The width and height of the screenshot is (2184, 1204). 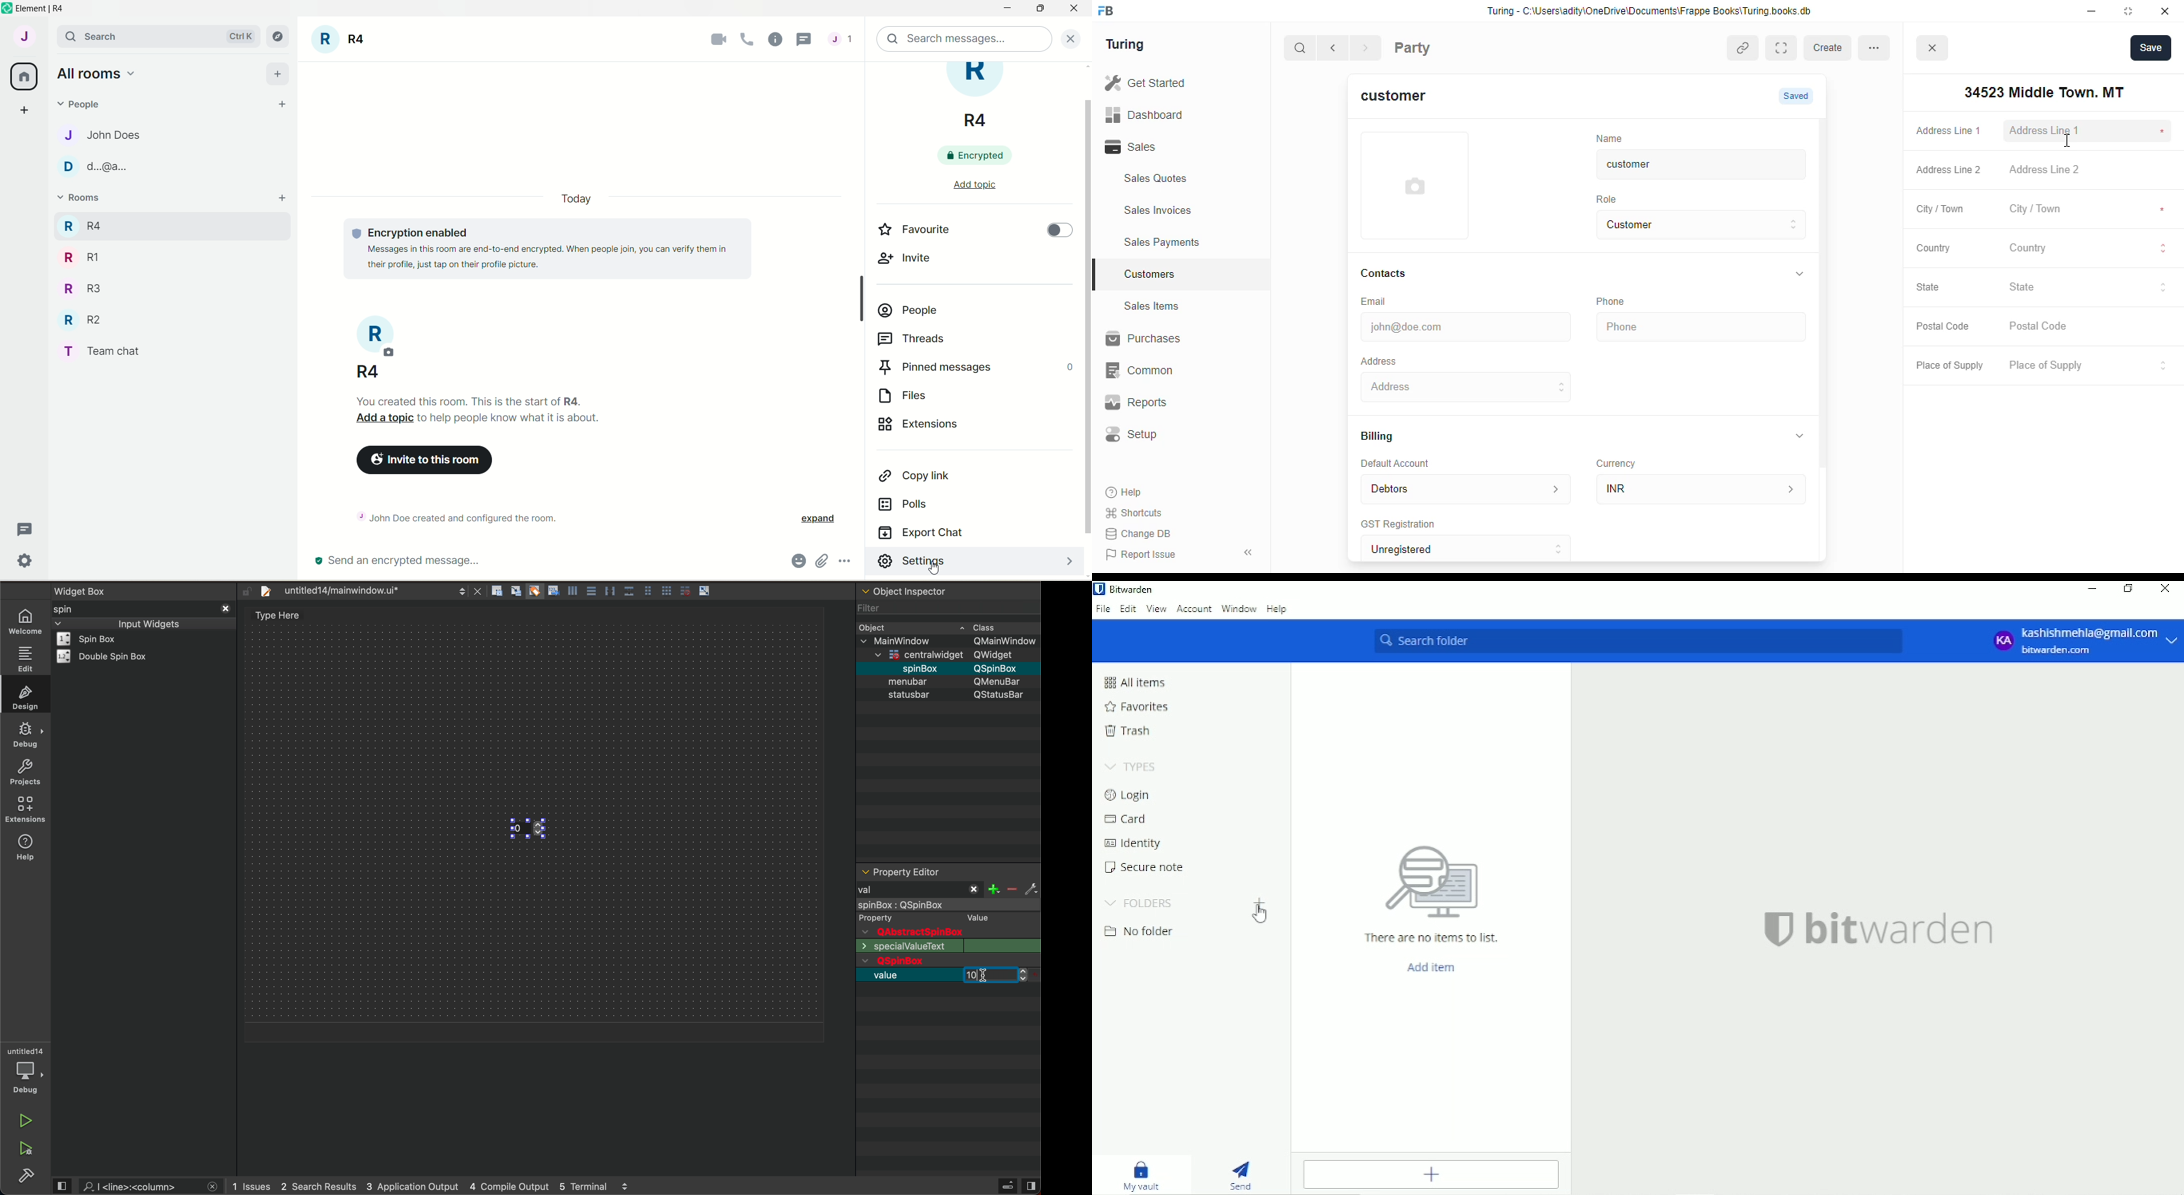 I want to click on collapse, so click(x=1800, y=436).